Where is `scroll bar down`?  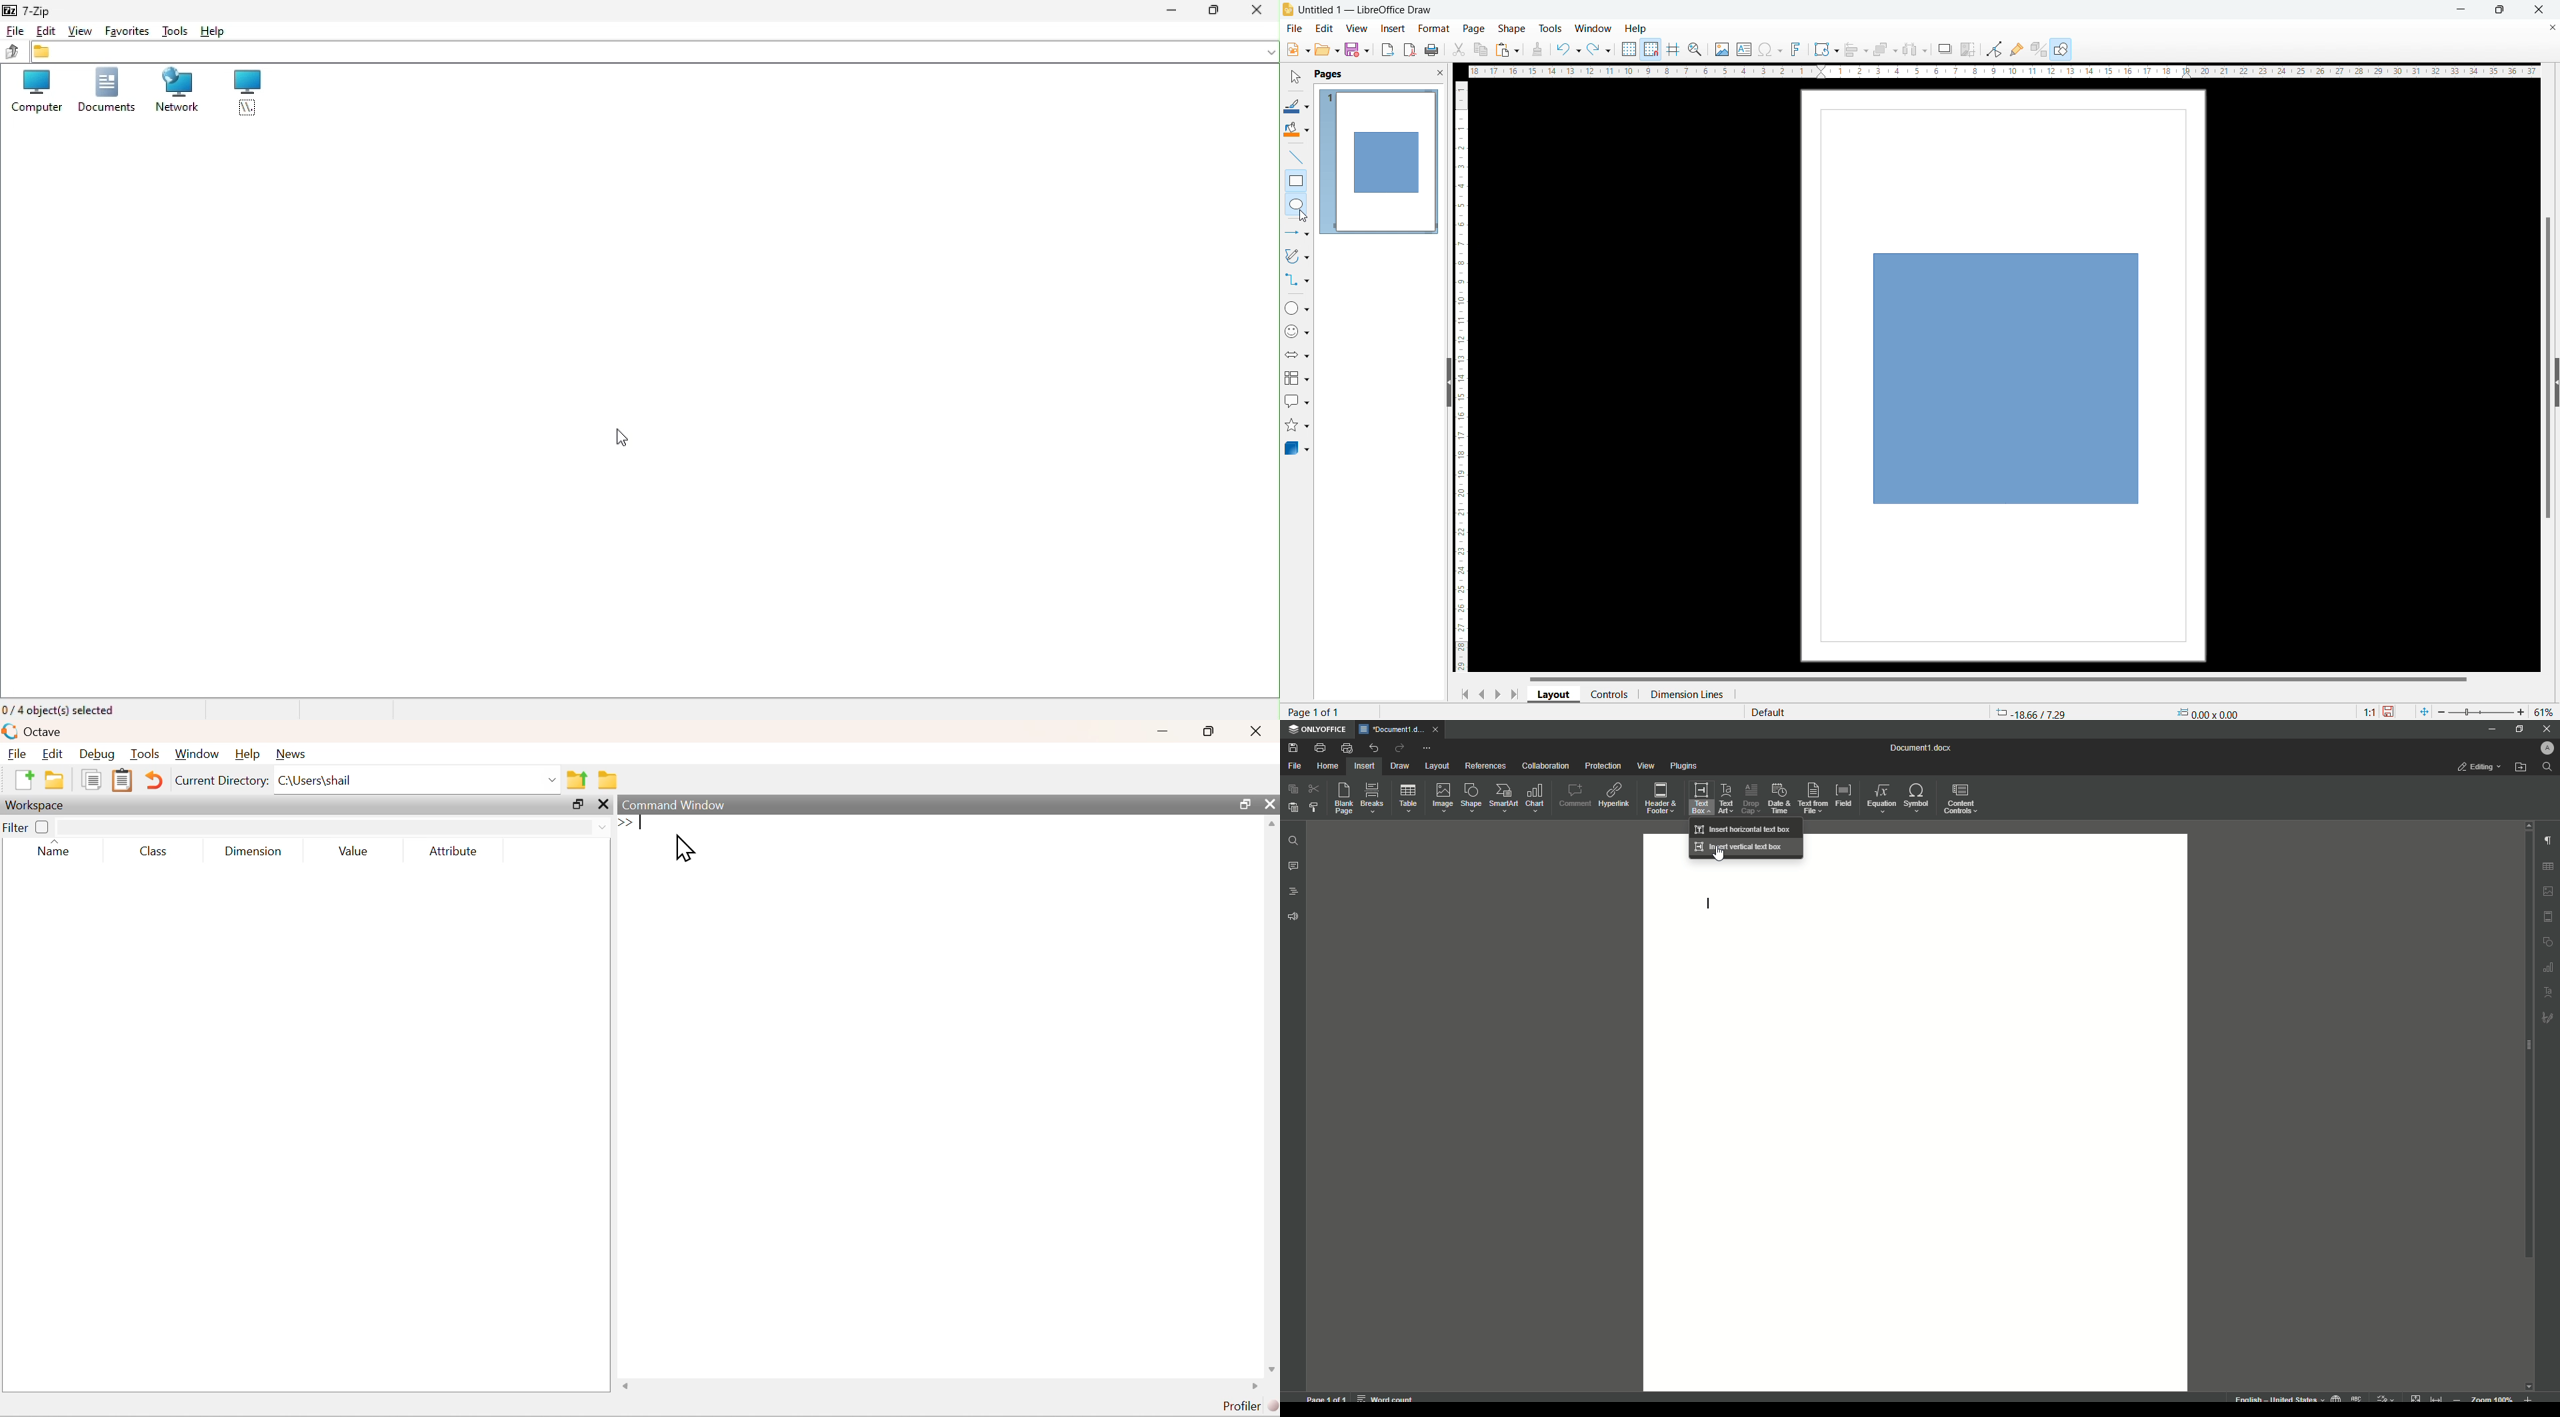 scroll bar down is located at coordinates (1269, 1368).